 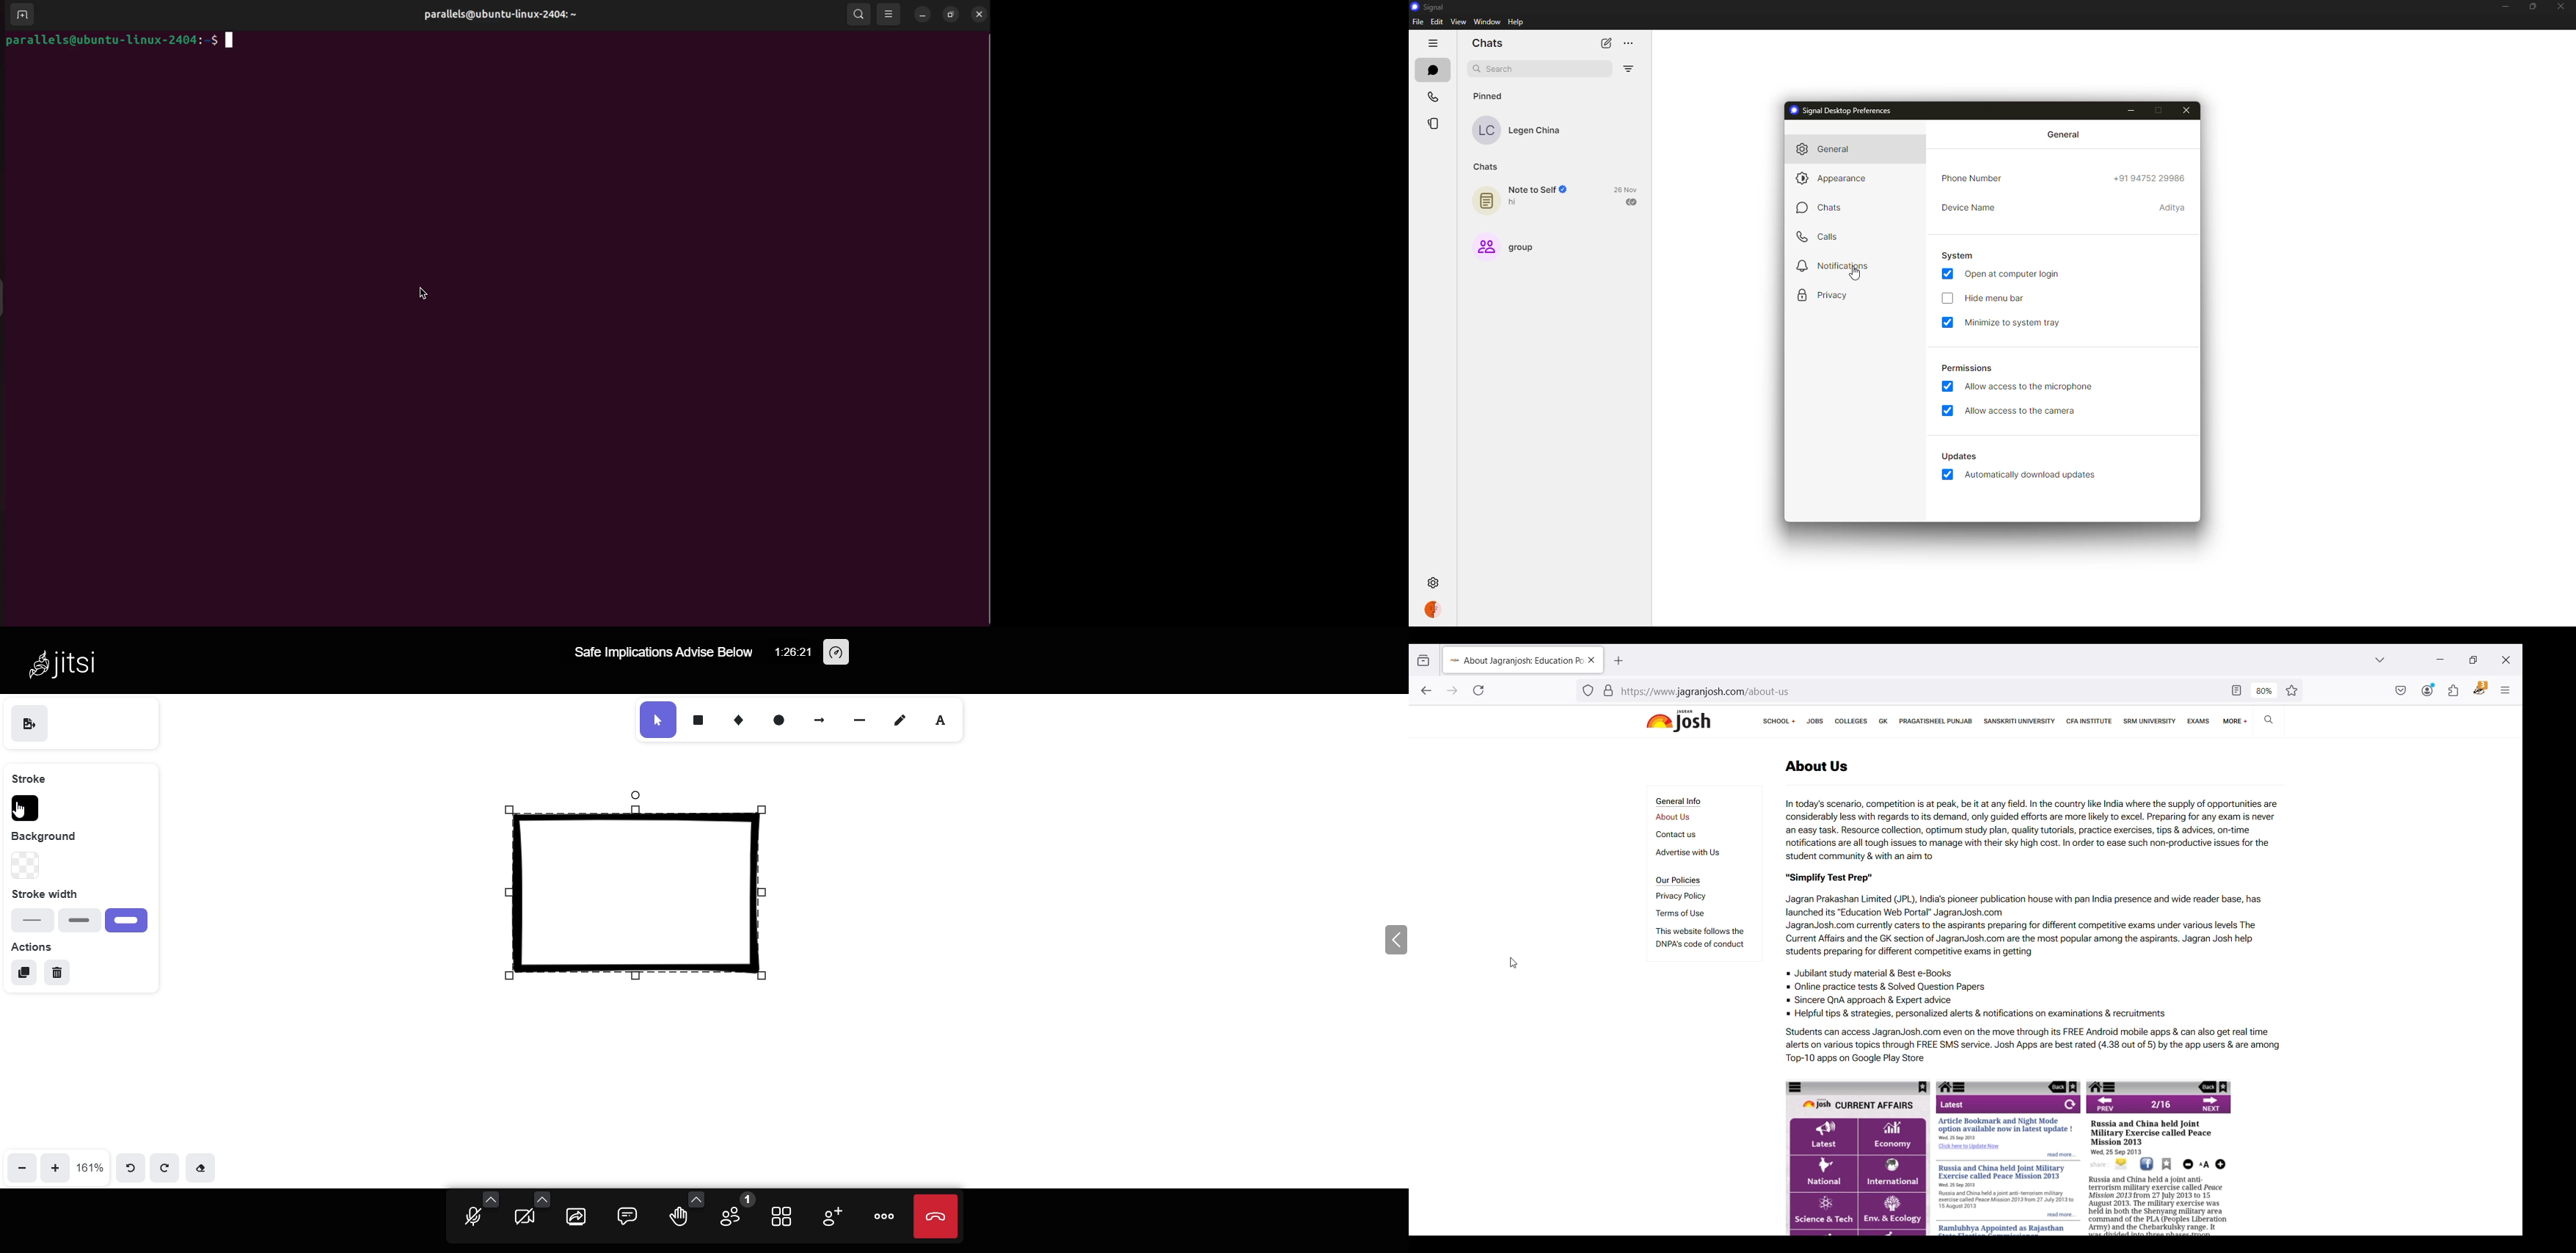 What do you see at coordinates (1452, 691) in the screenshot?
I see `Go forward one page` at bounding box center [1452, 691].